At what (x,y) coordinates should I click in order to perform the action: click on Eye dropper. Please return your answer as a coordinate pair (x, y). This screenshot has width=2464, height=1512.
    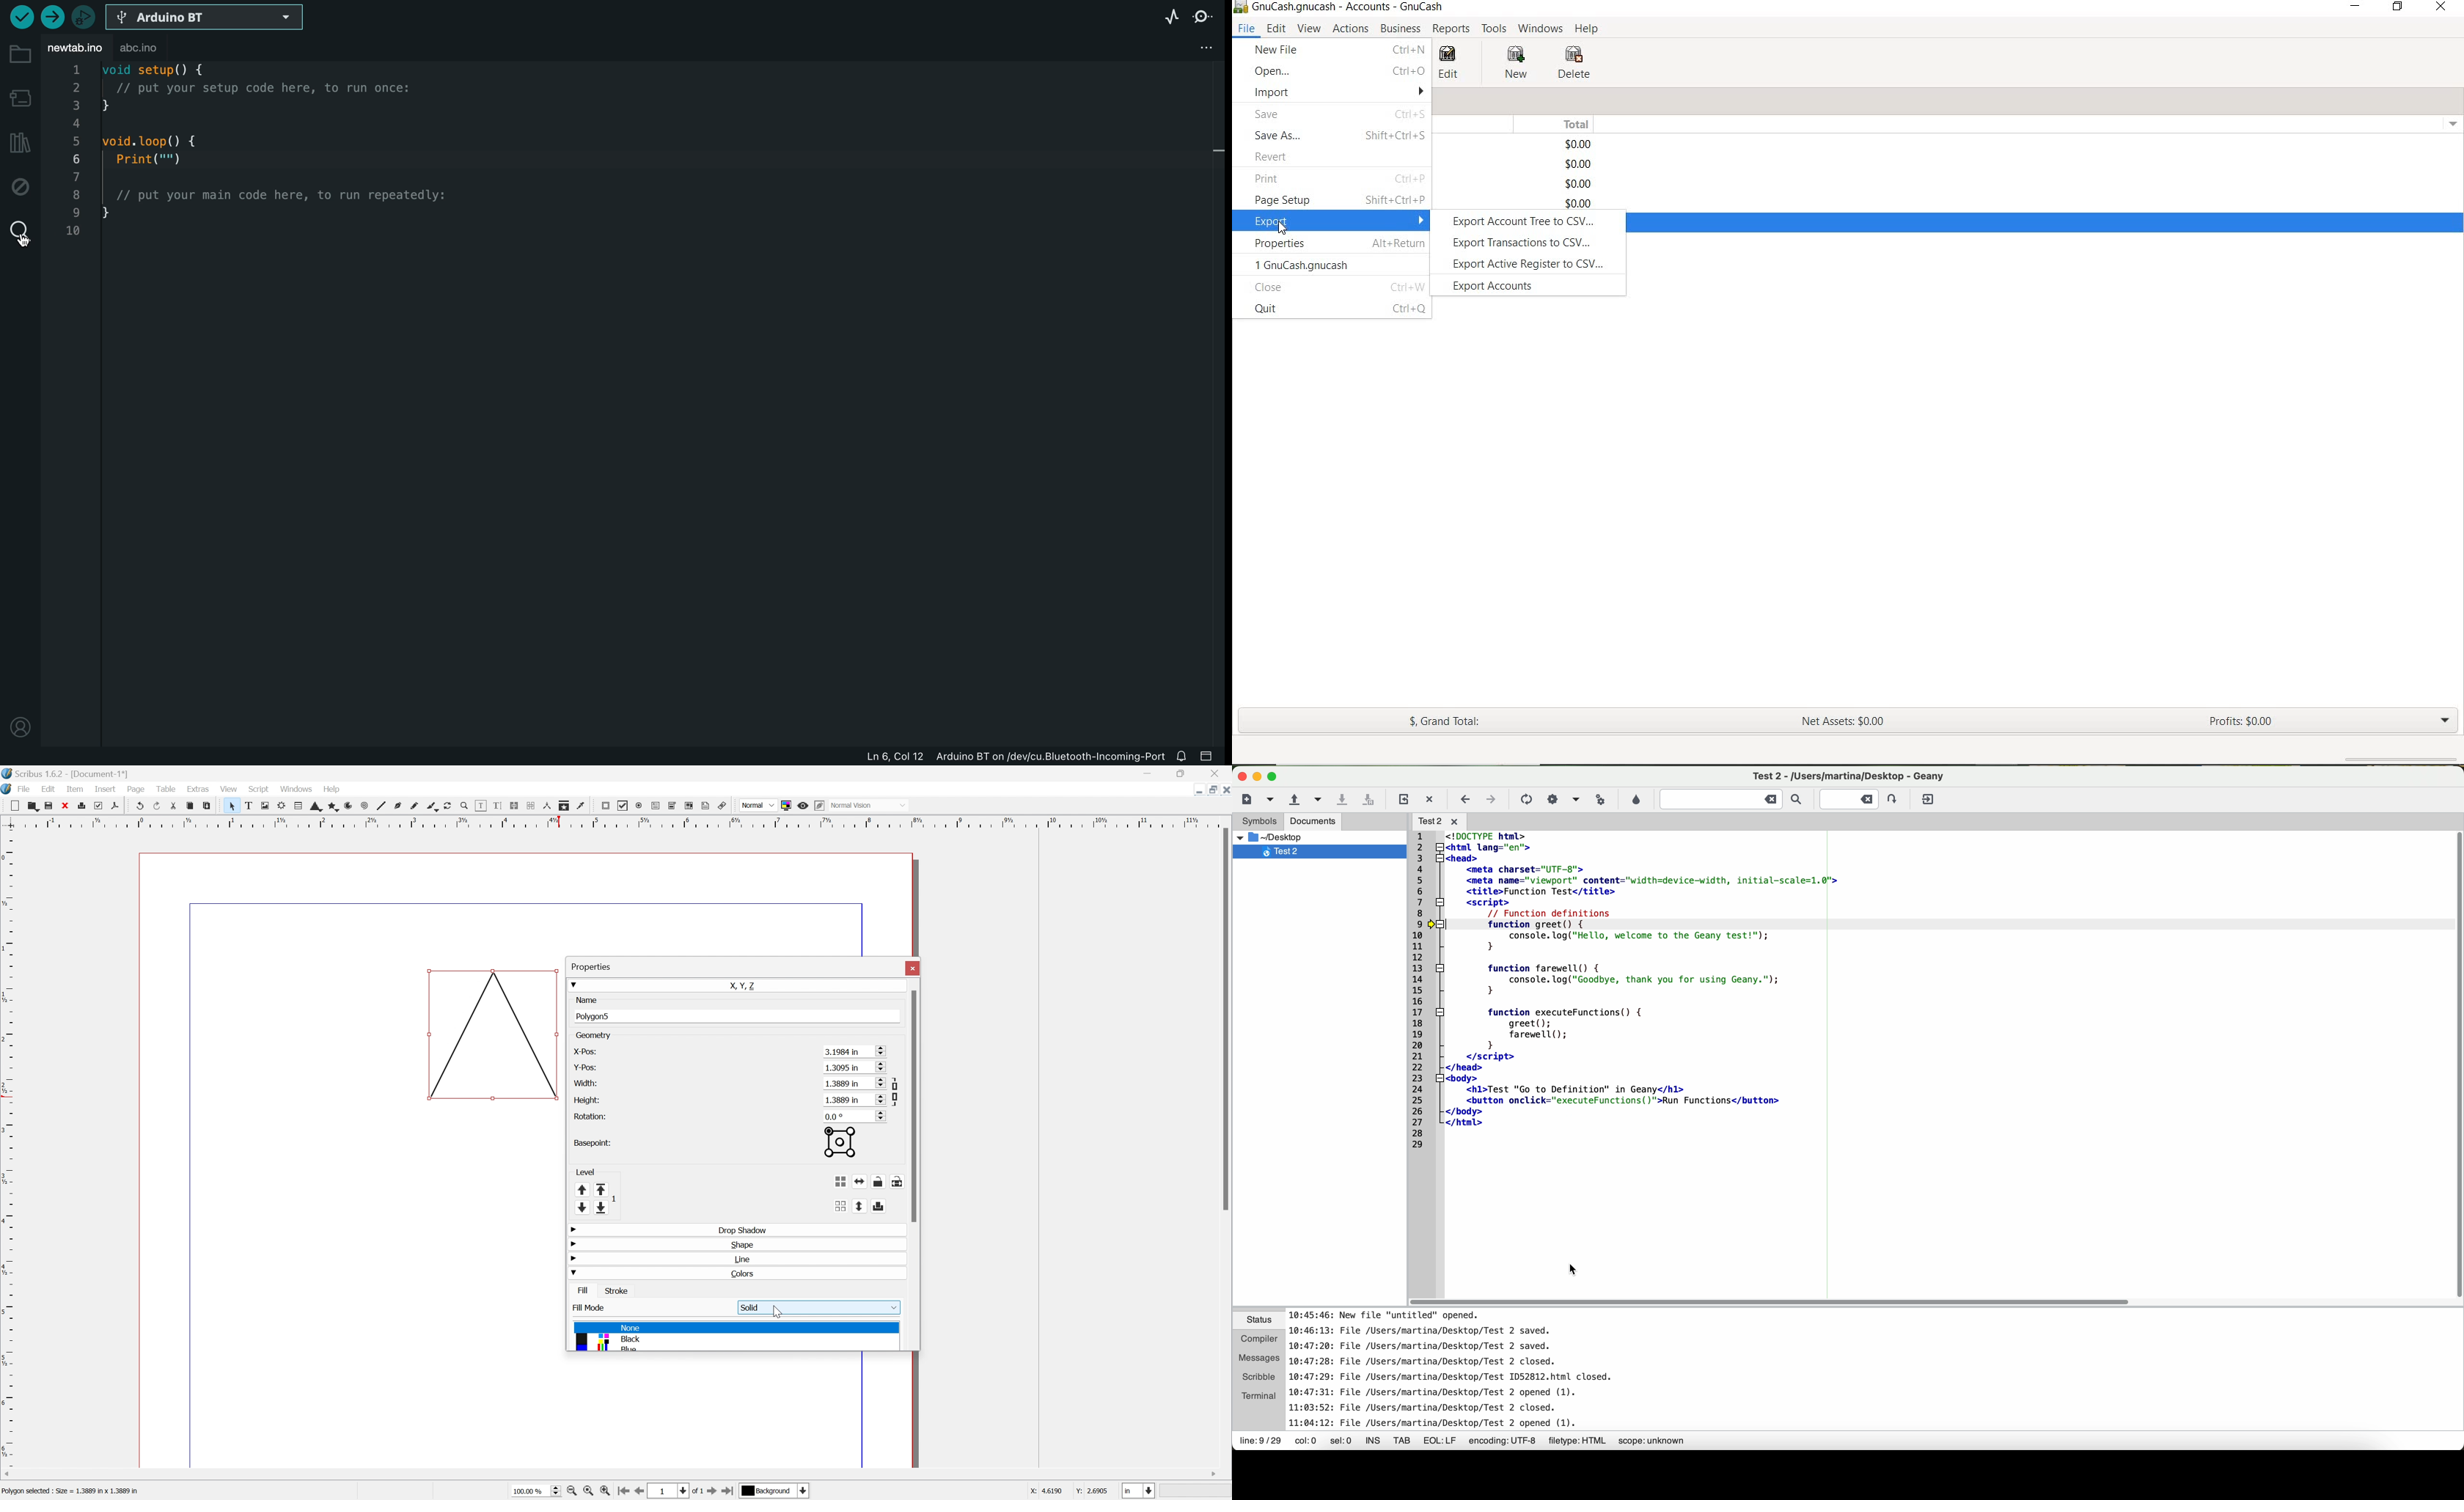
    Looking at the image, I should click on (584, 806).